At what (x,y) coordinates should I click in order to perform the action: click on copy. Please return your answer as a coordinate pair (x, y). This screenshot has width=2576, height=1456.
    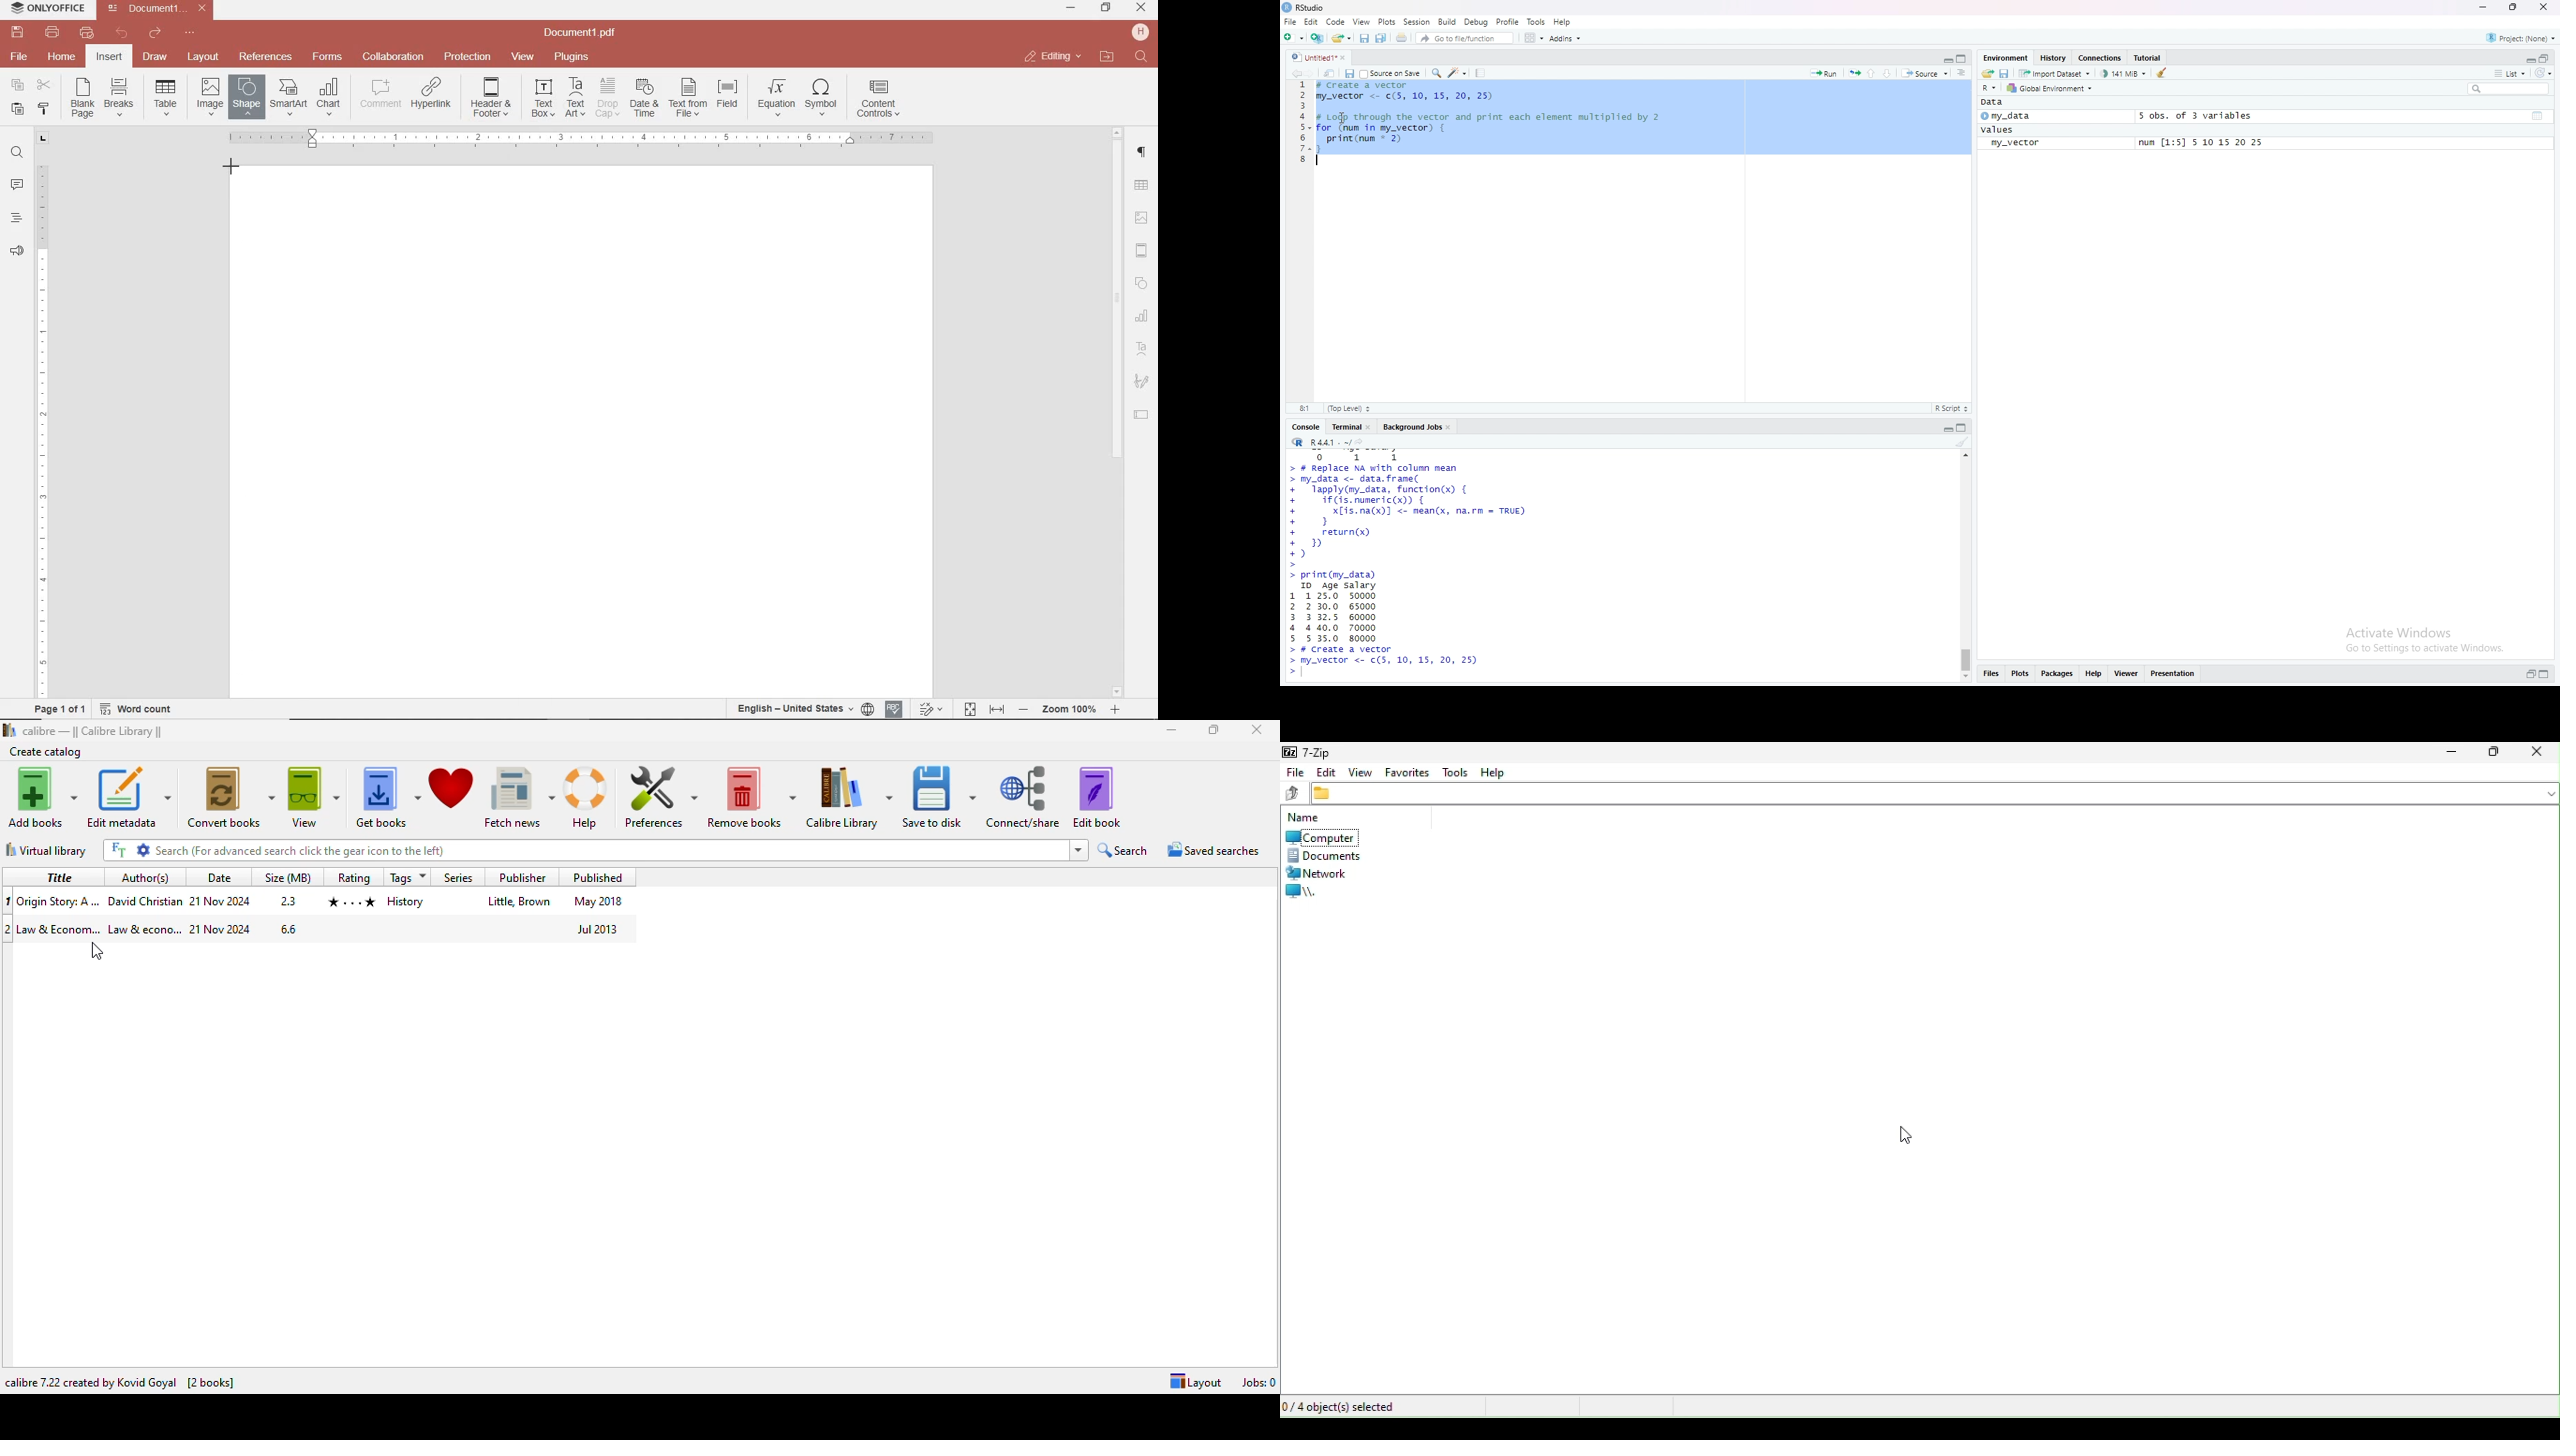
    Looking at the image, I should click on (17, 86).